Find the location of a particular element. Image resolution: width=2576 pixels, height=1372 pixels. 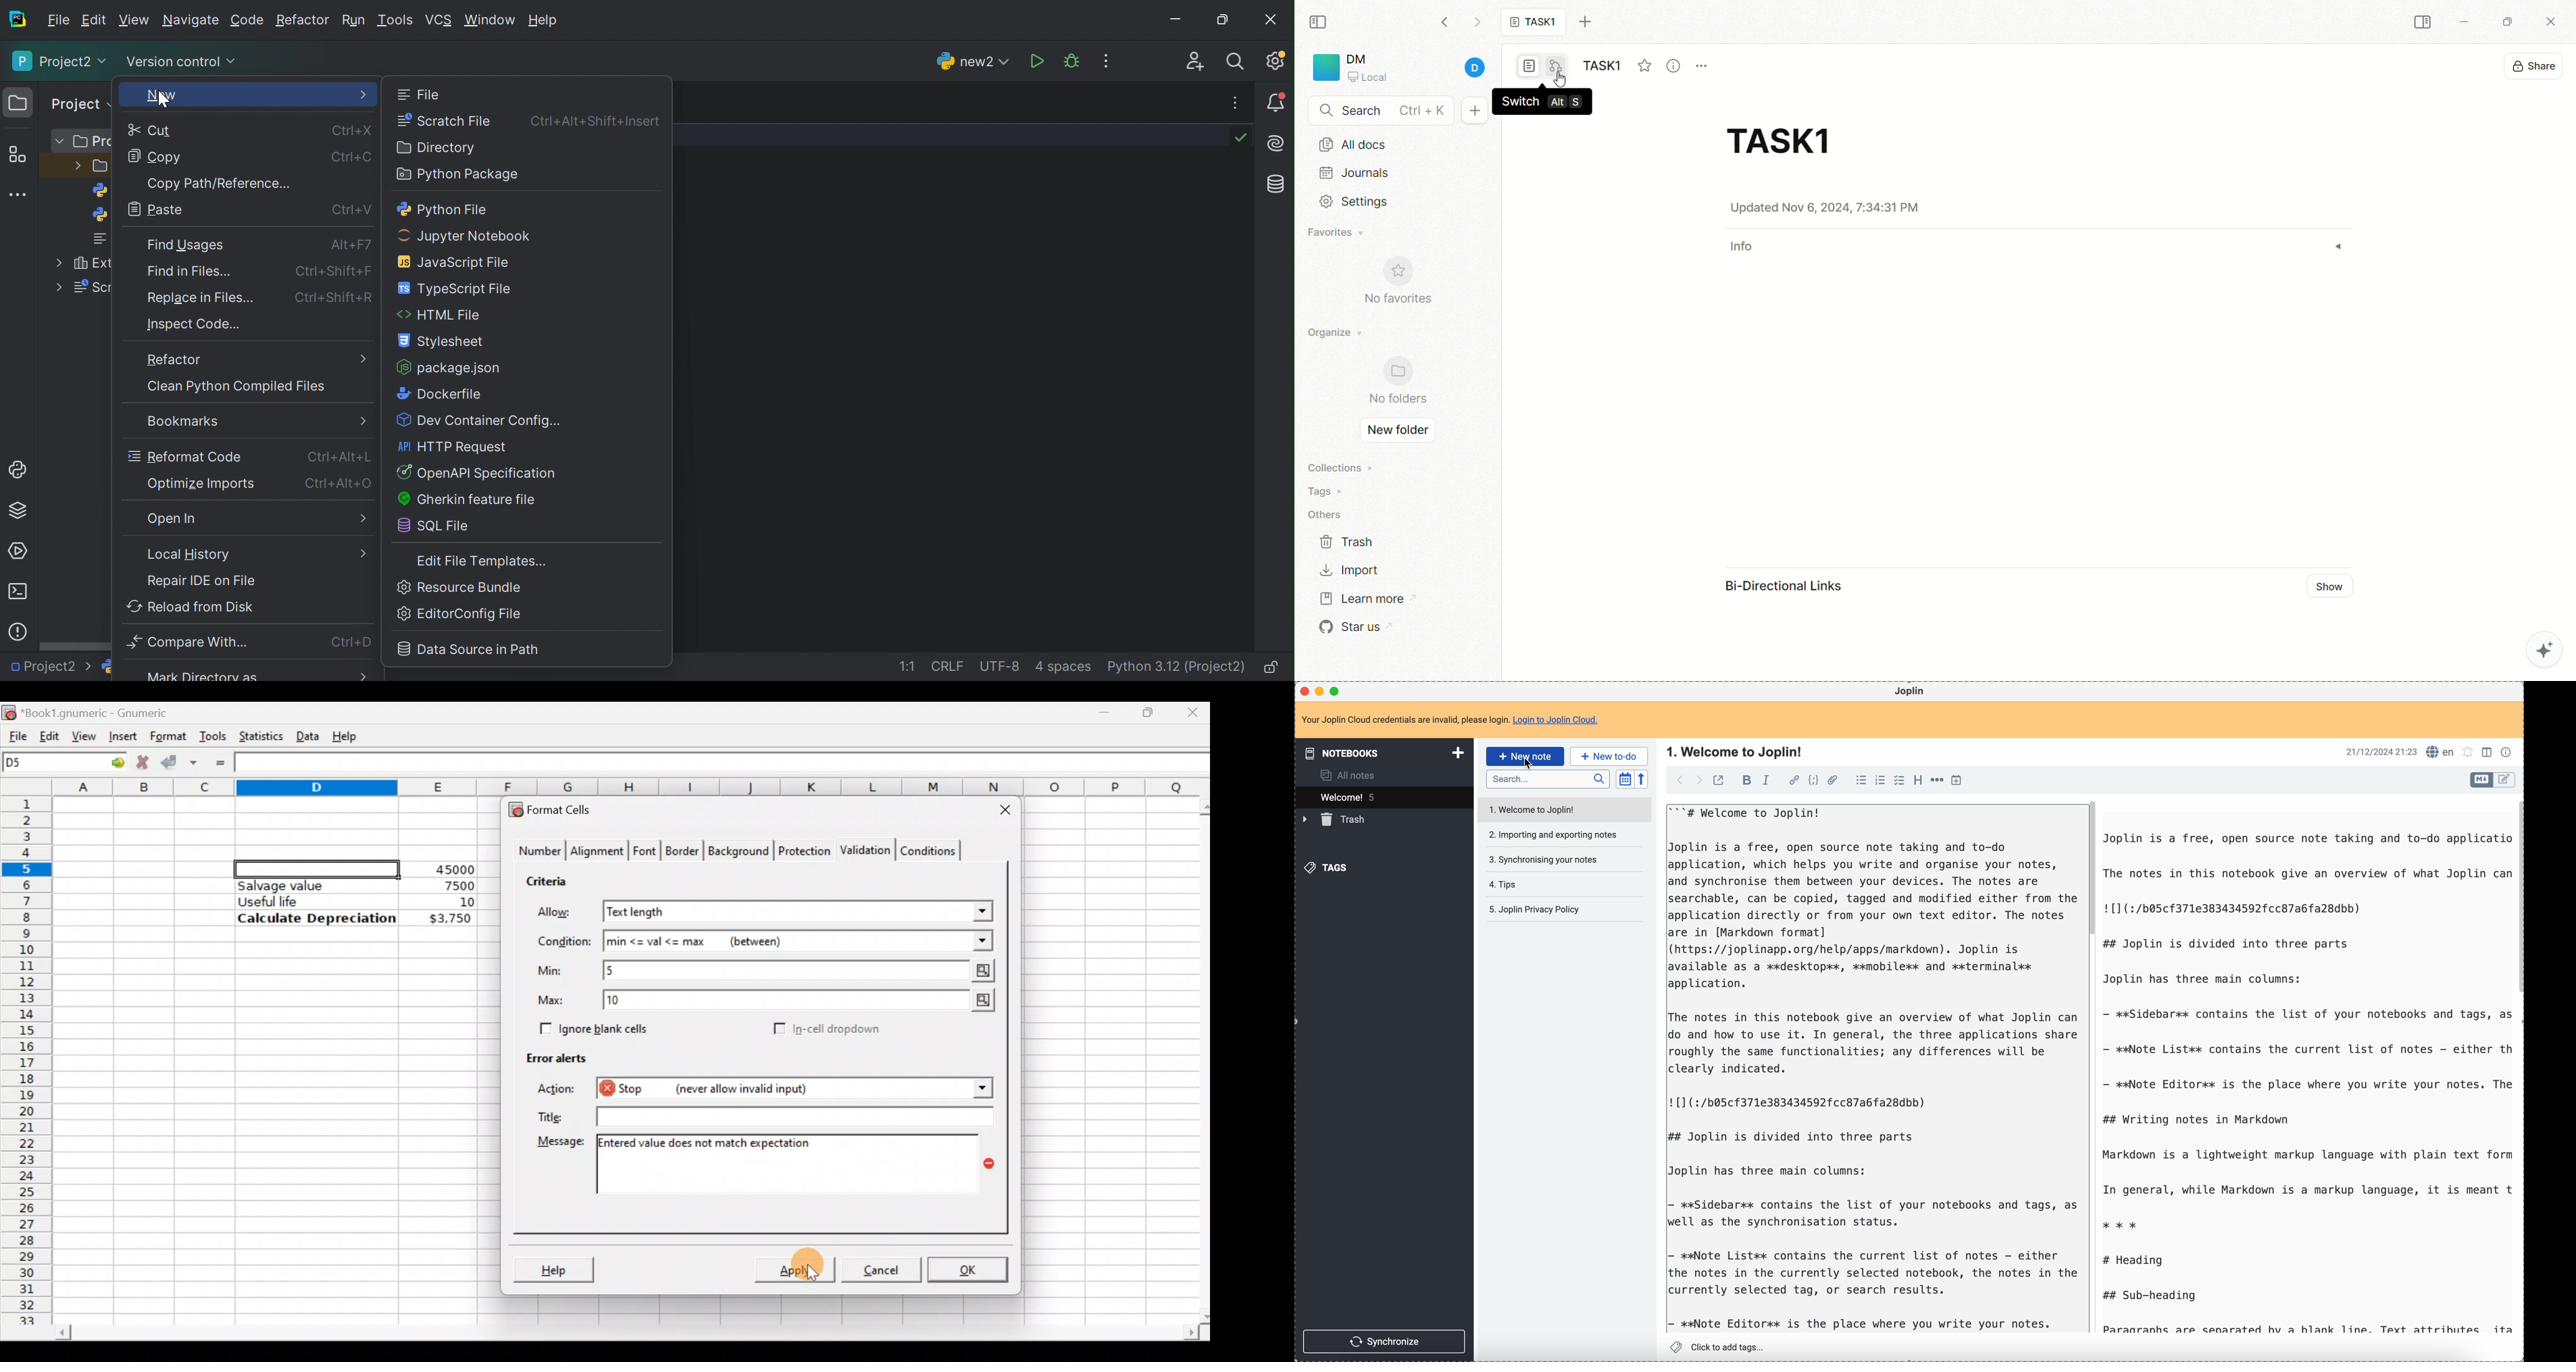

synchronising your notes is located at coordinates (1542, 859).